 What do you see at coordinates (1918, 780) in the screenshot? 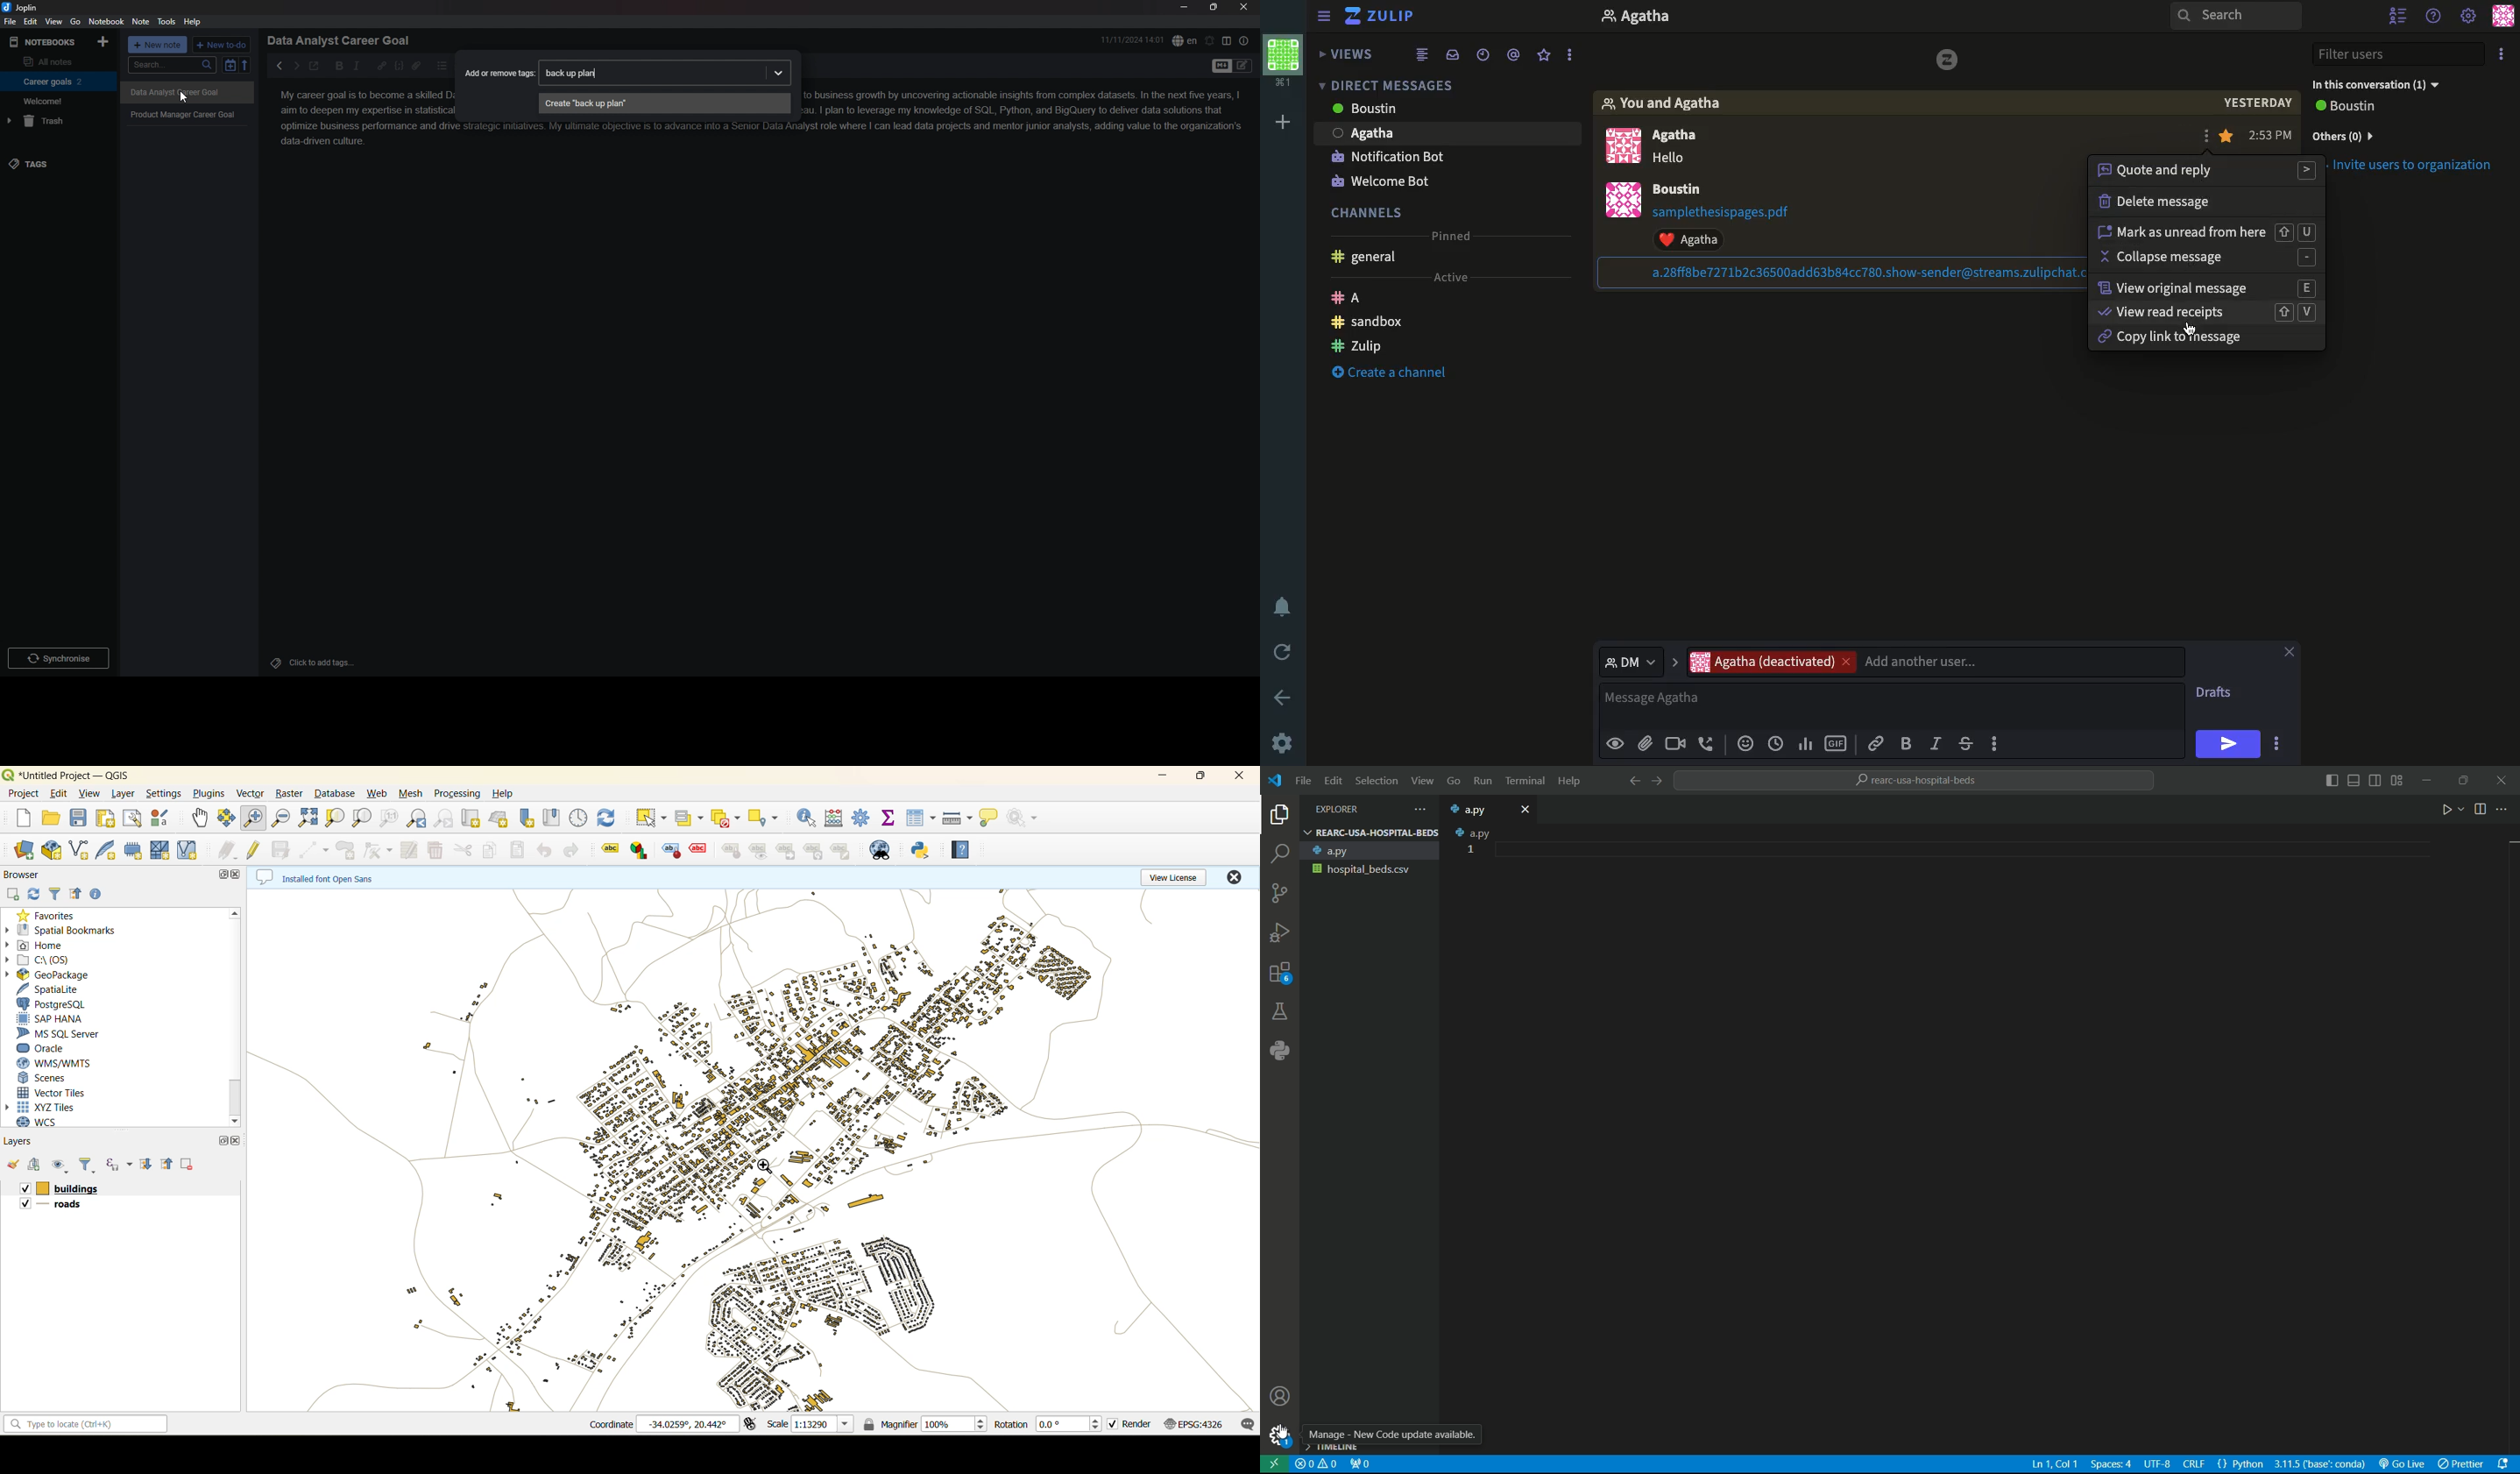
I see `rearc-usa-hospital-beds` at bounding box center [1918, 780].